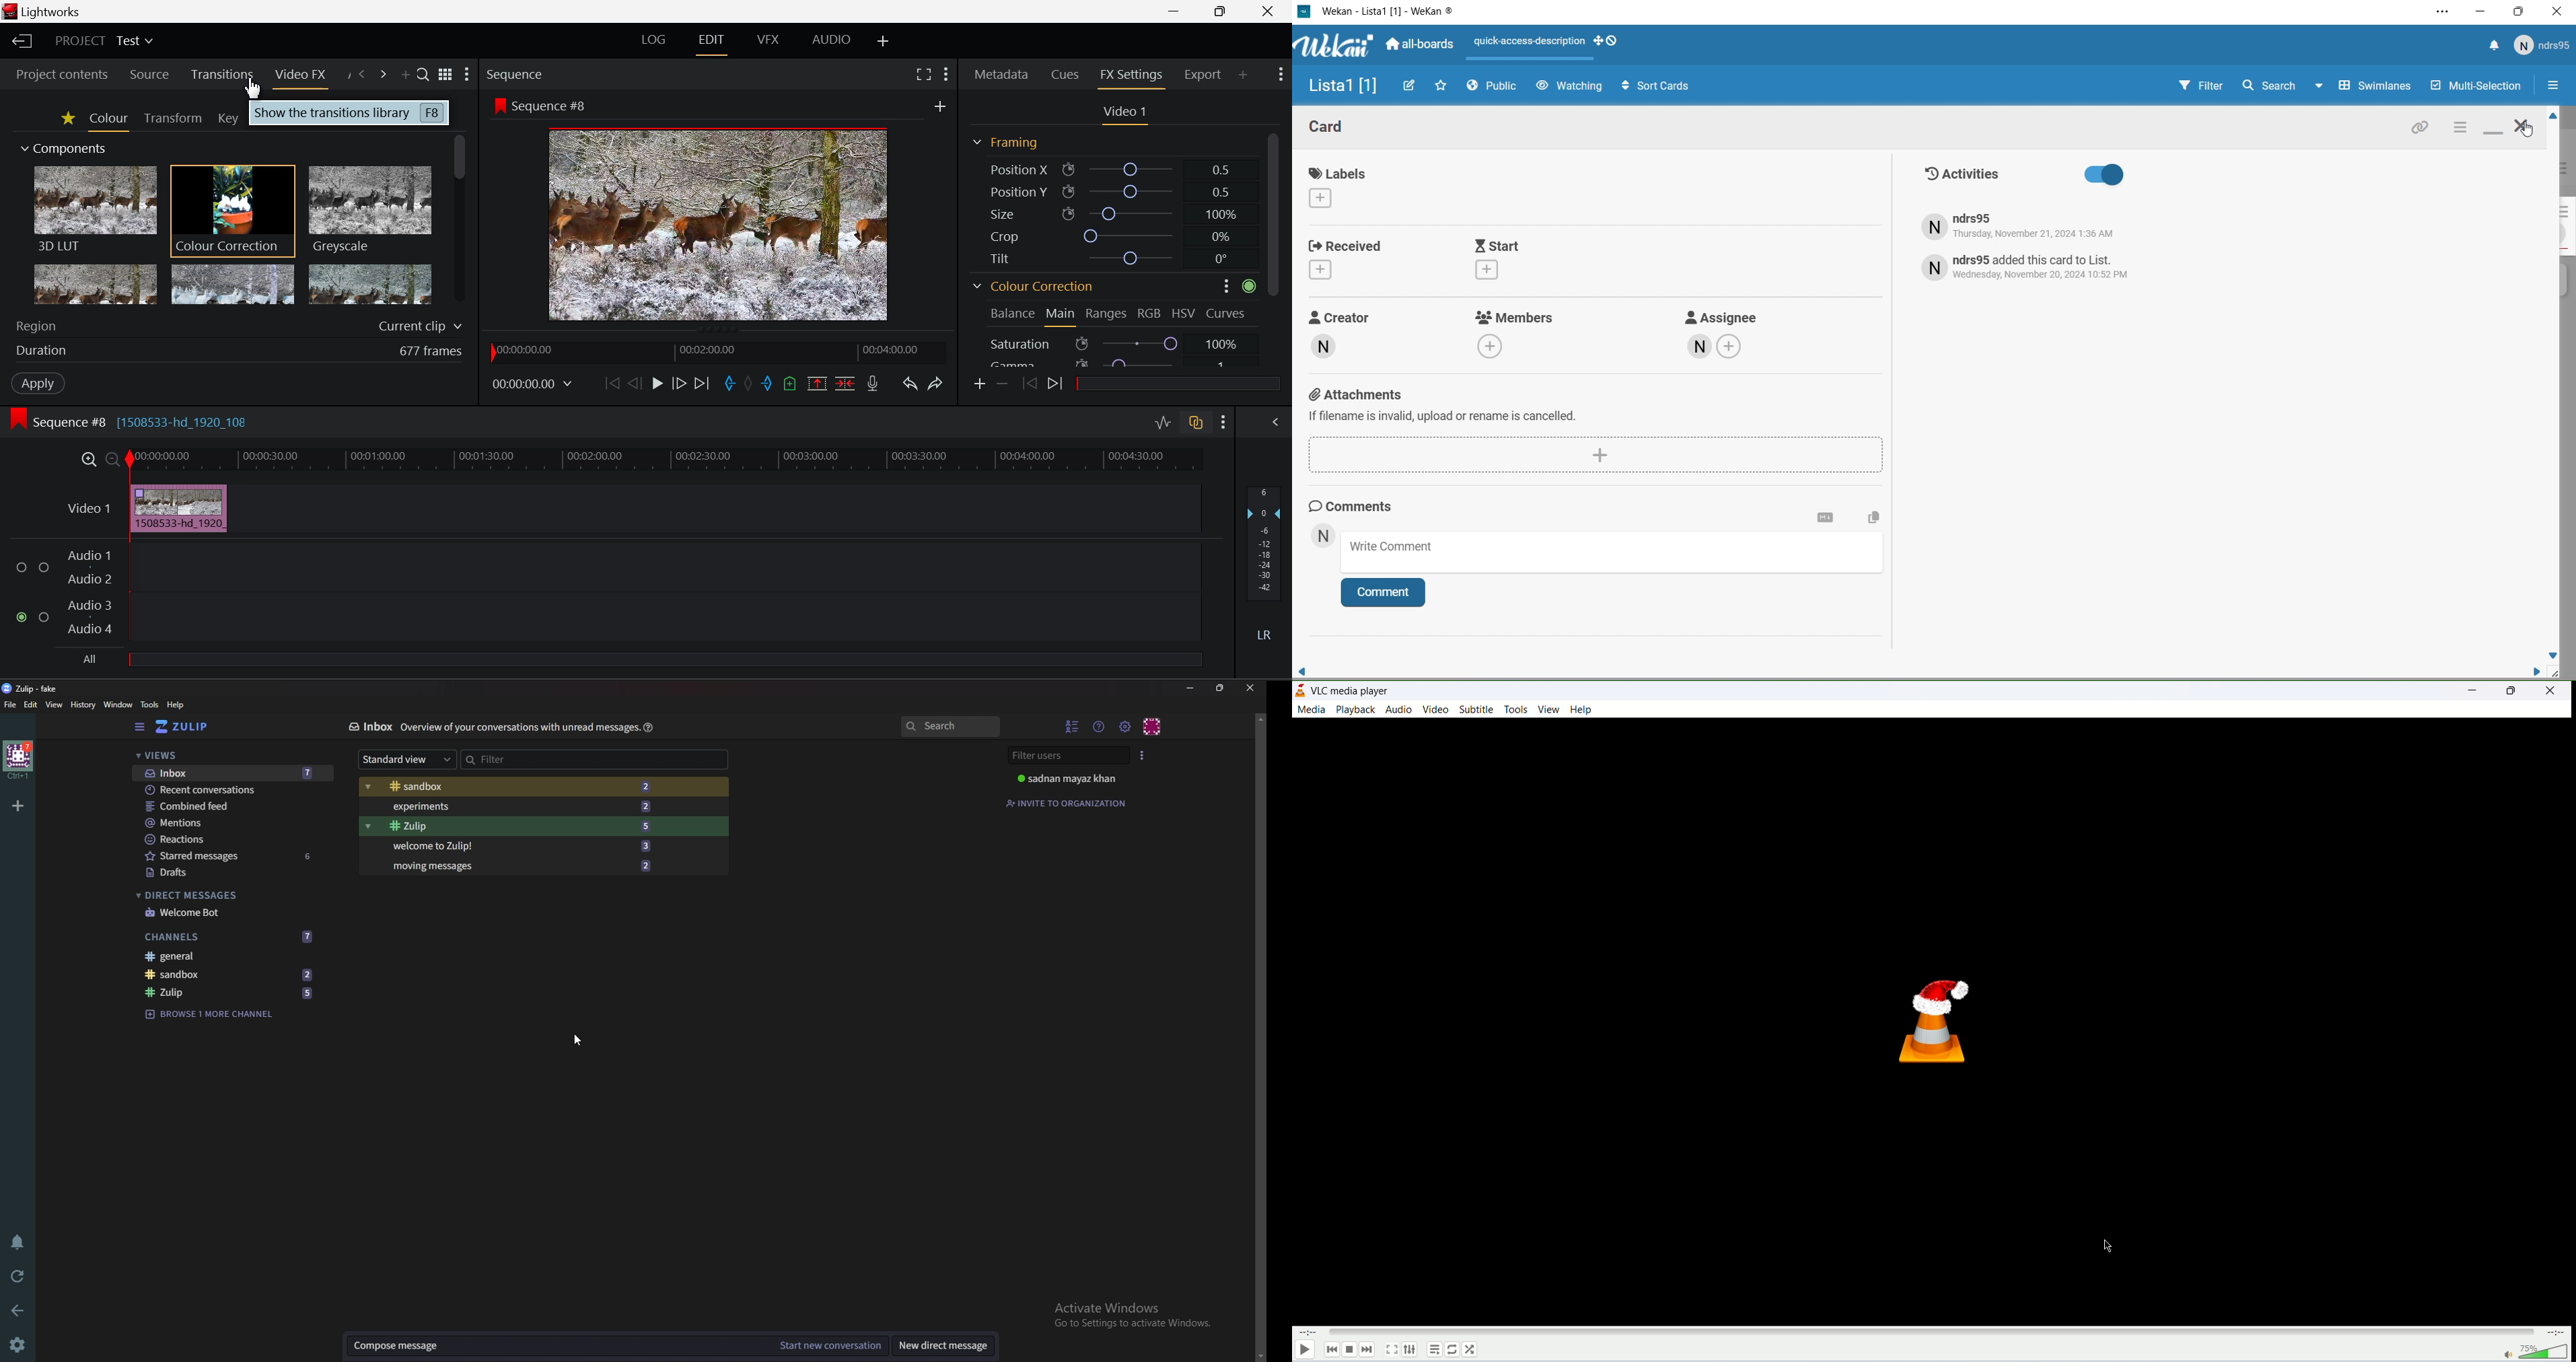 This screenshot has height=1372, width=2576. Describe the element at coordinates (655, 42) in the screenshot. I see `LOG Layout` at that location.